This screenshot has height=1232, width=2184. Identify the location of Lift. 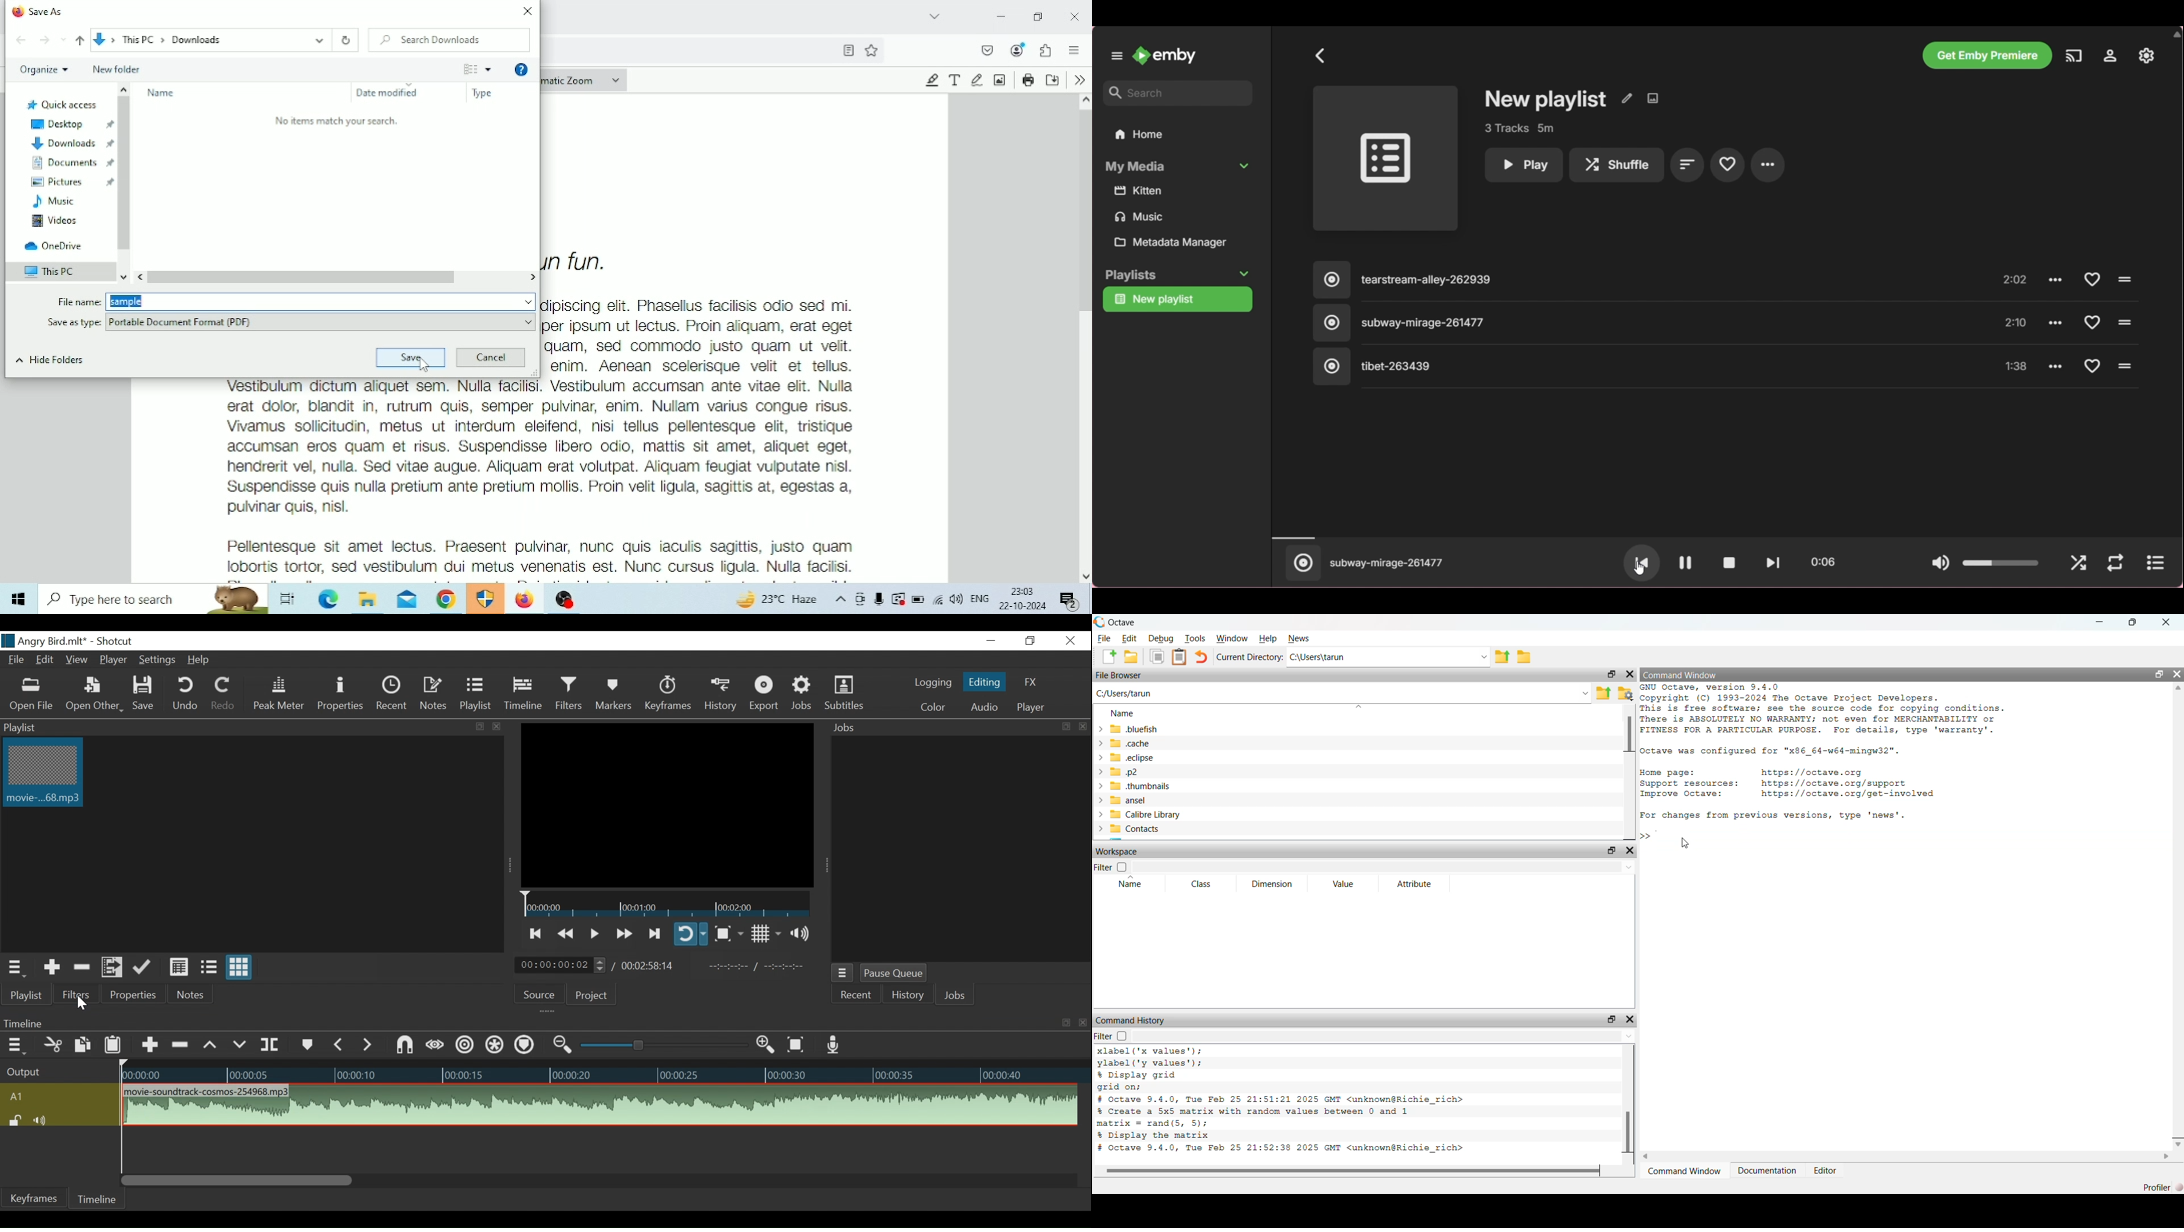
(210, 1045).